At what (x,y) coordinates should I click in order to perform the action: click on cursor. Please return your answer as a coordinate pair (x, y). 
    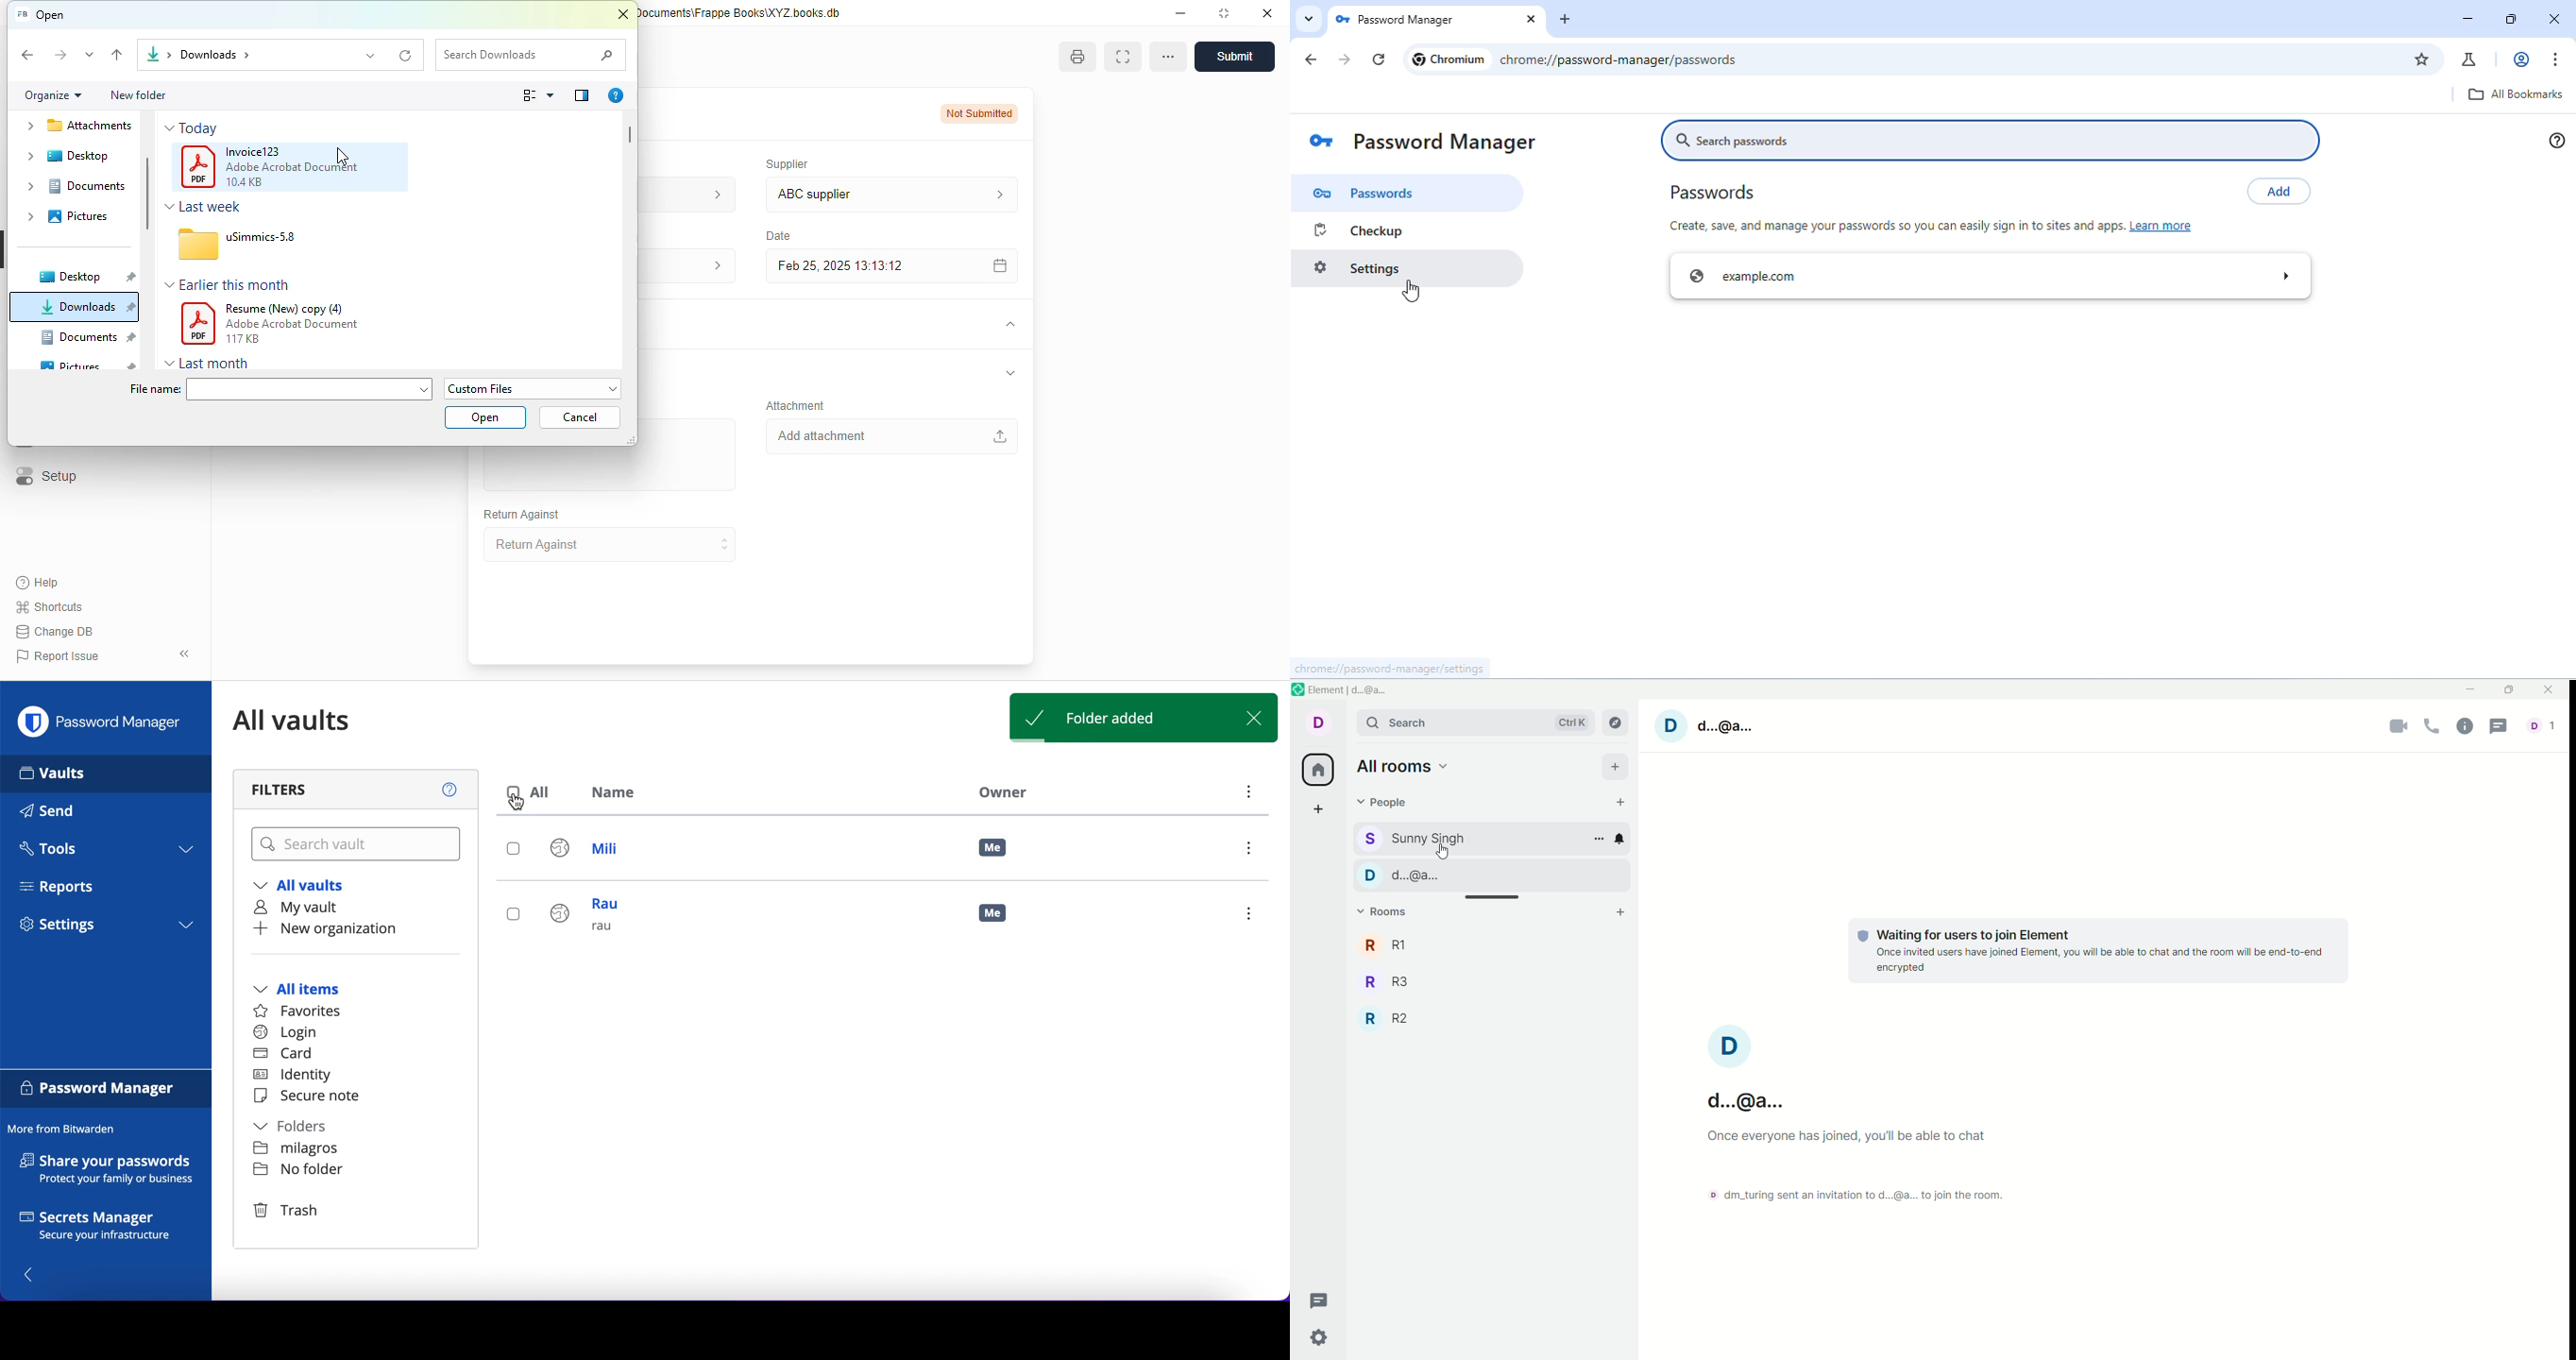
    Looking at the image, I should click on (343, 157).